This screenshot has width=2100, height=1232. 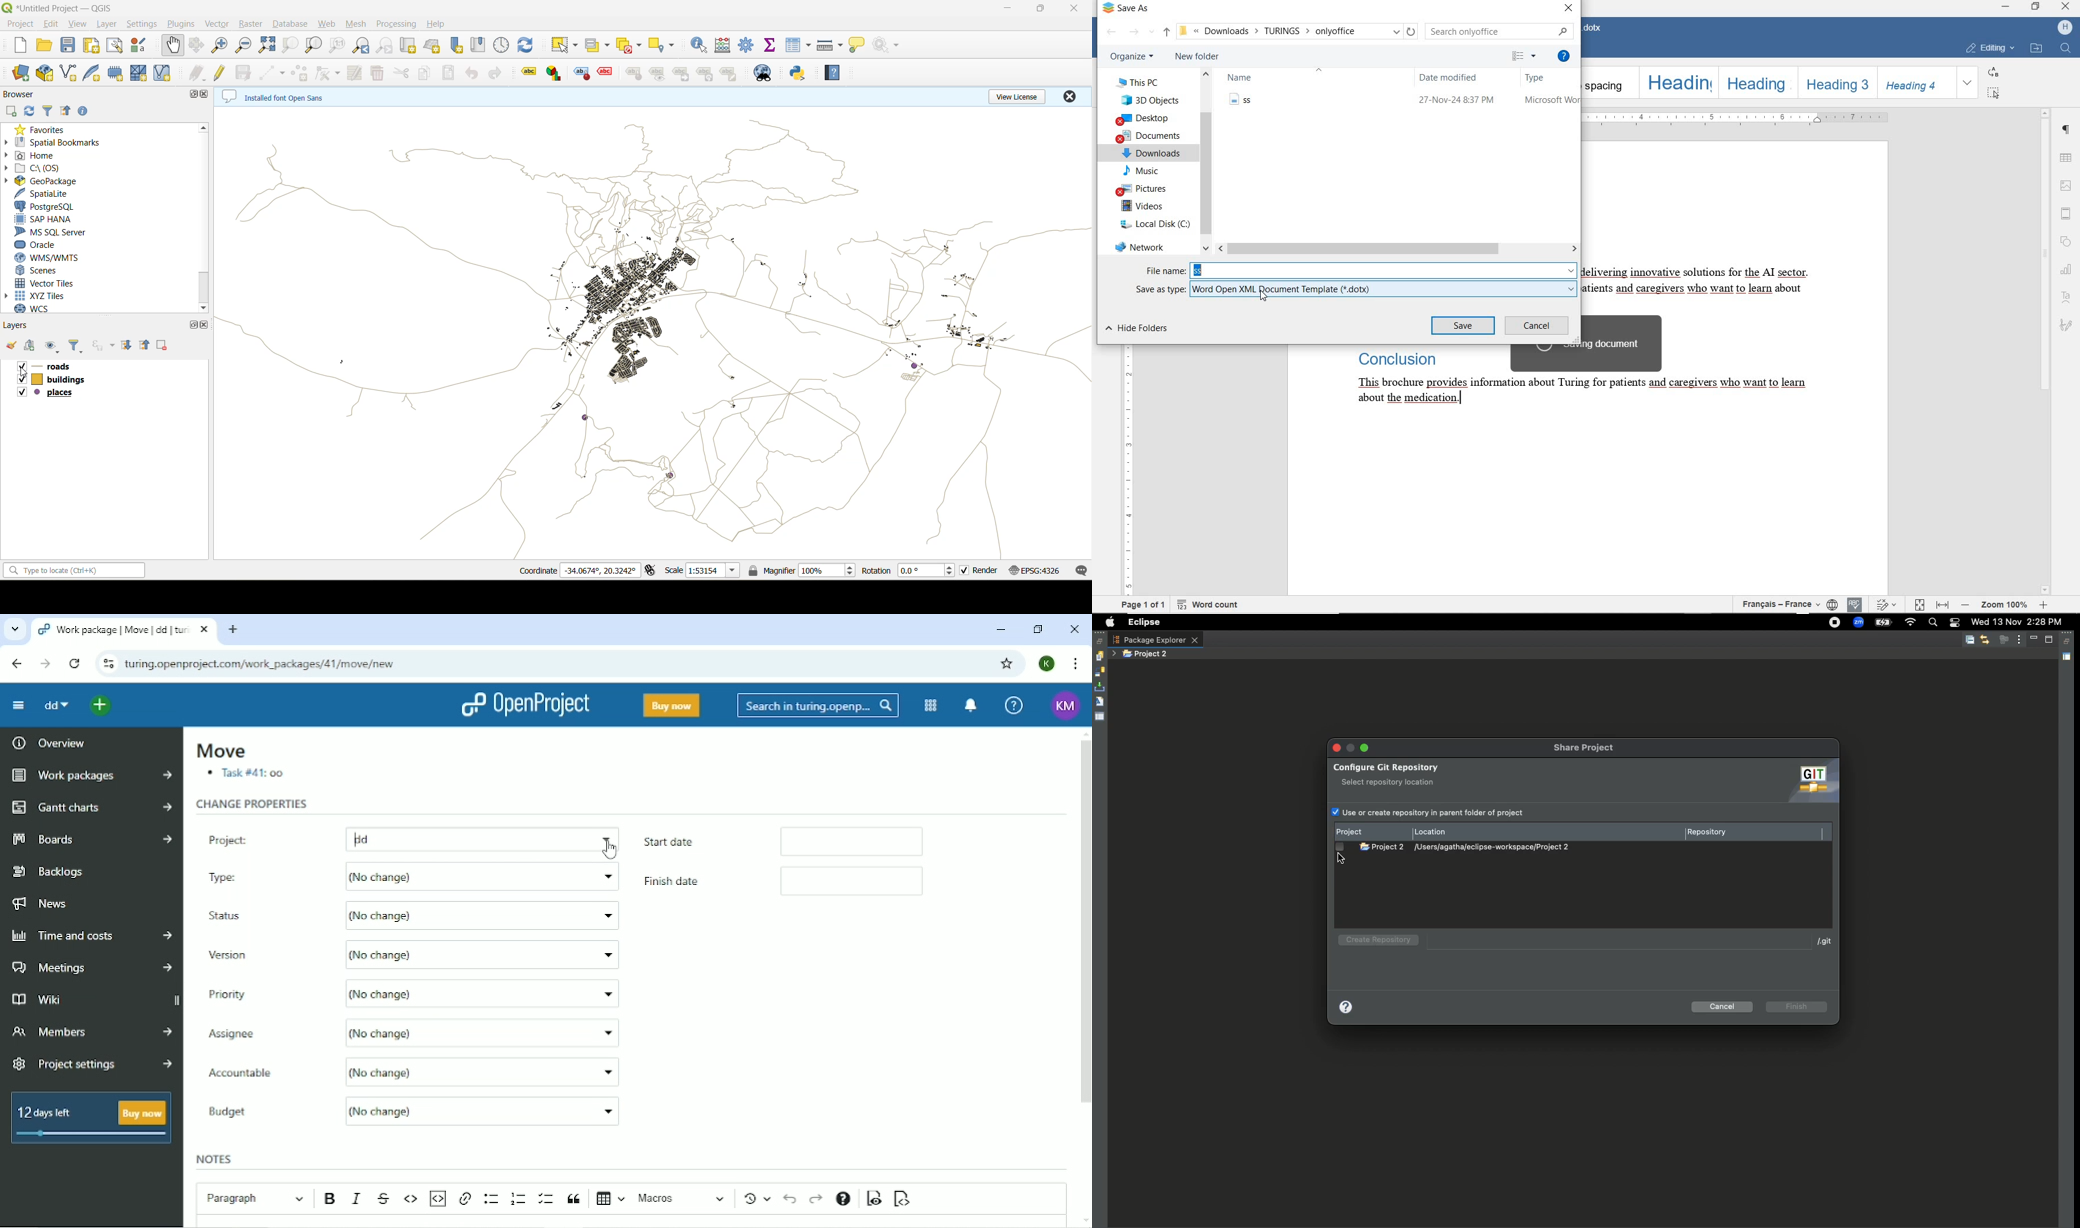 I want to click on open calculator, so click(x=726, y=46).